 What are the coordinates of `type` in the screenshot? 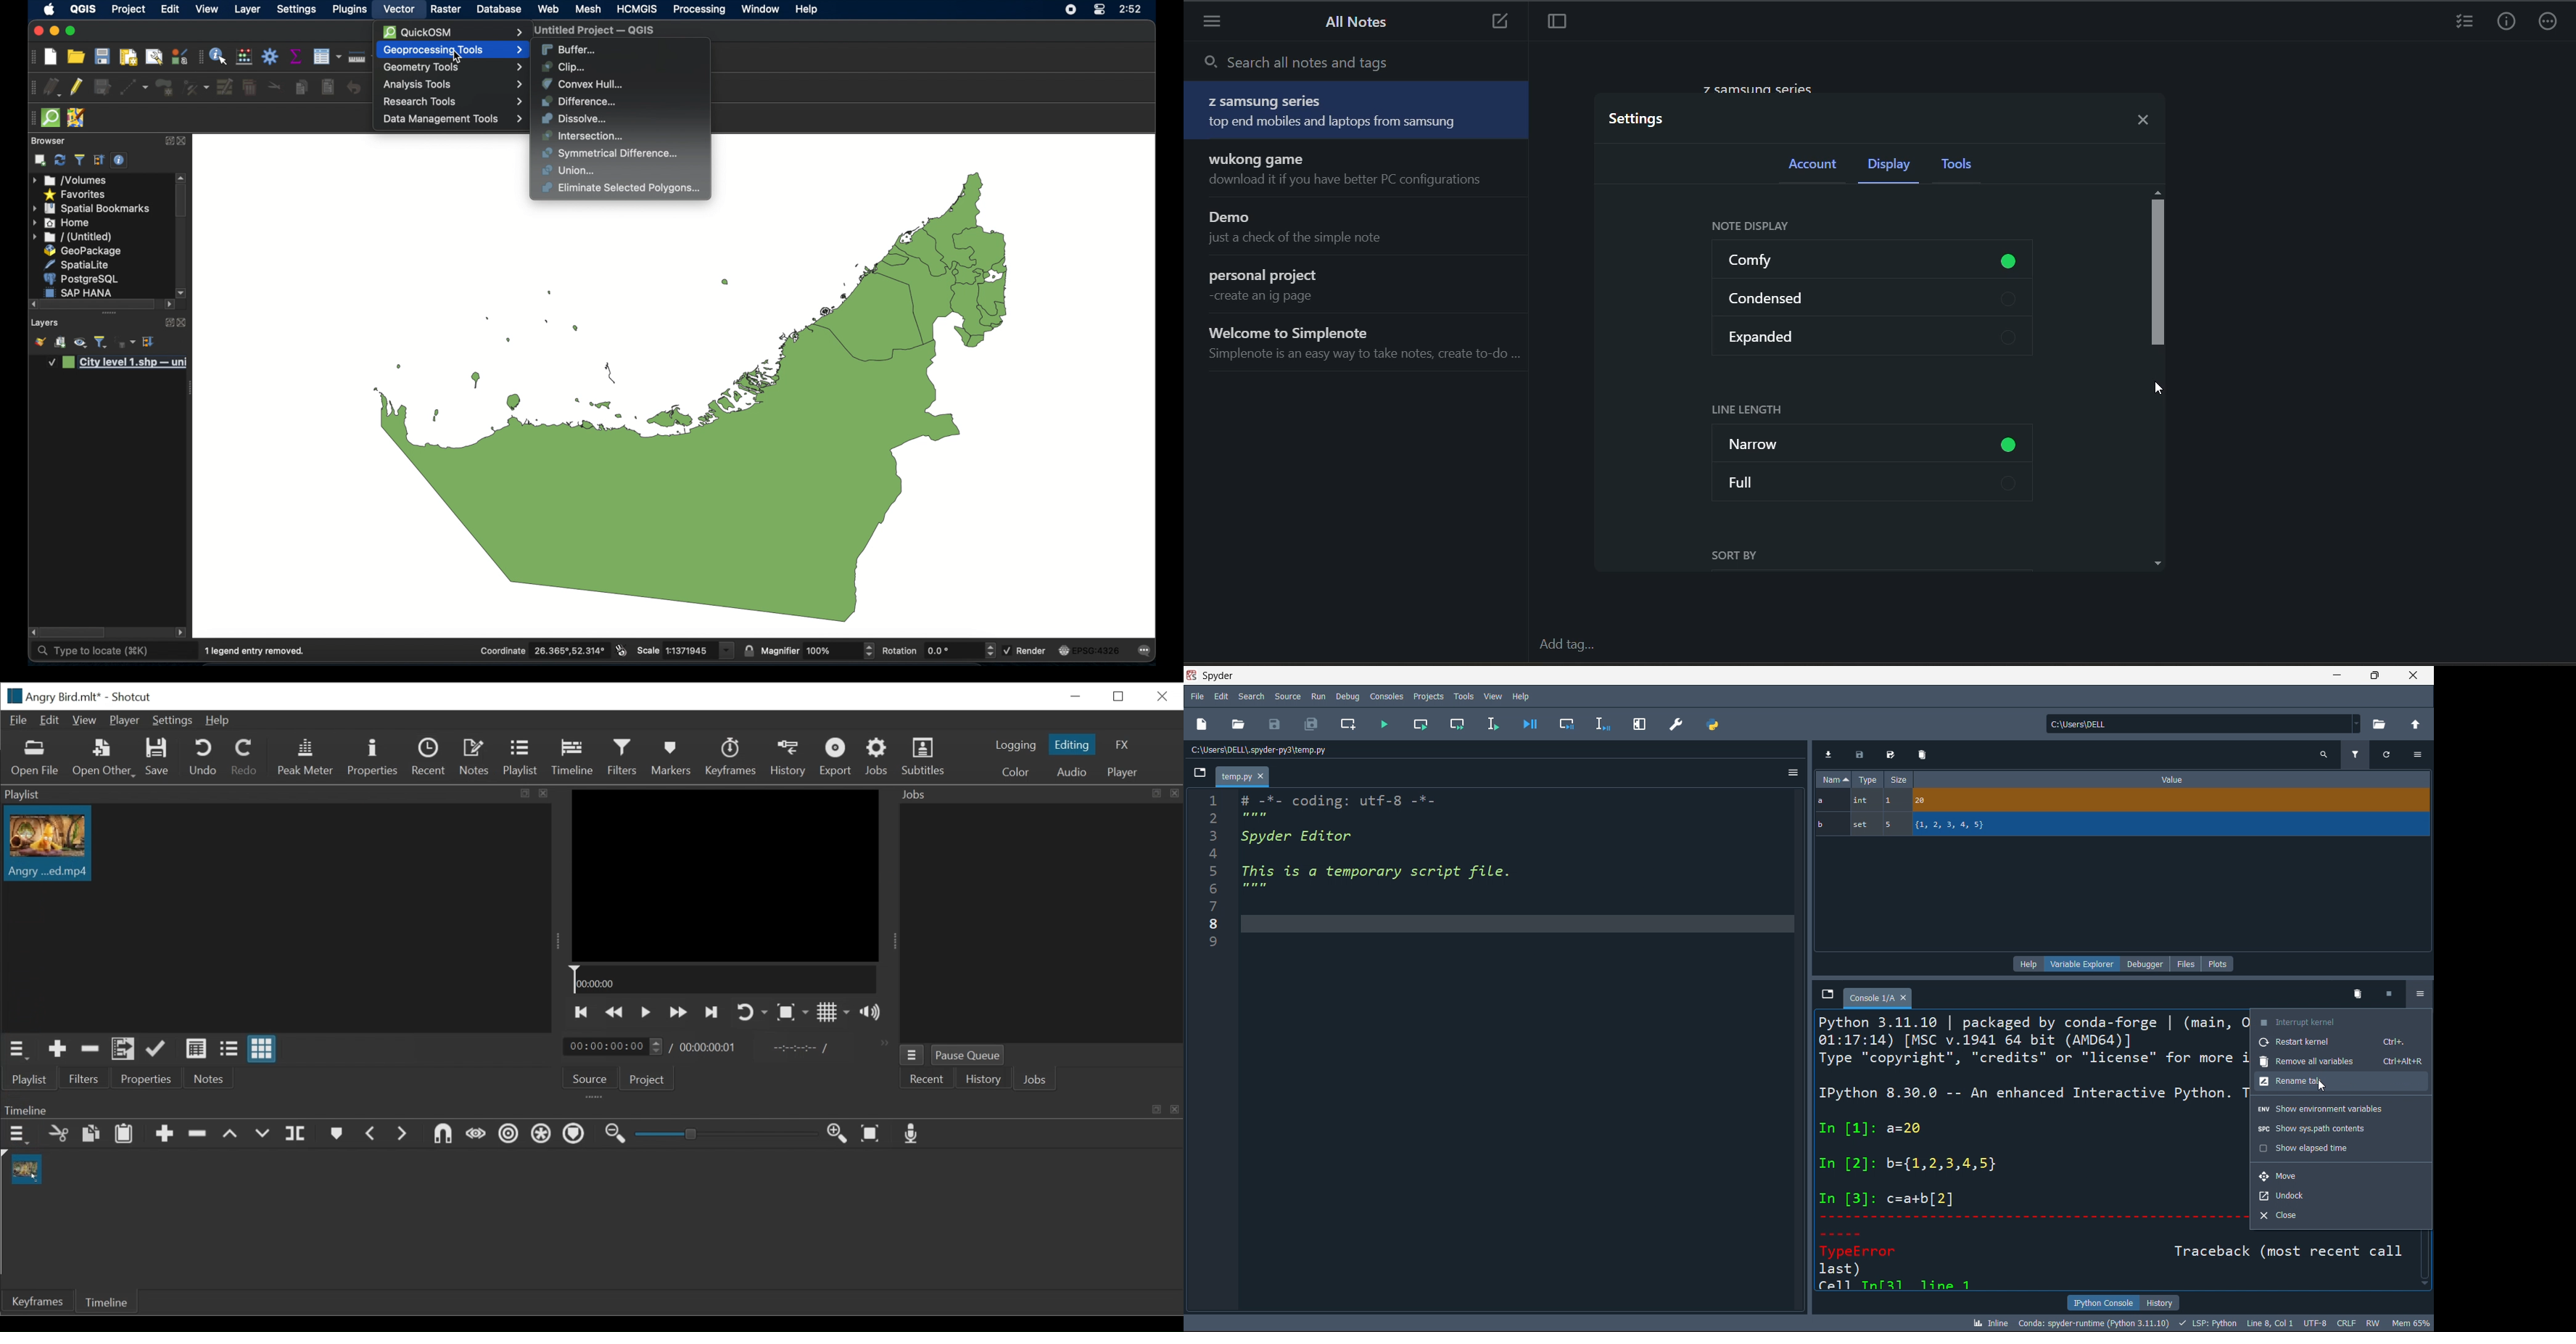 It's located at (1868, 781).